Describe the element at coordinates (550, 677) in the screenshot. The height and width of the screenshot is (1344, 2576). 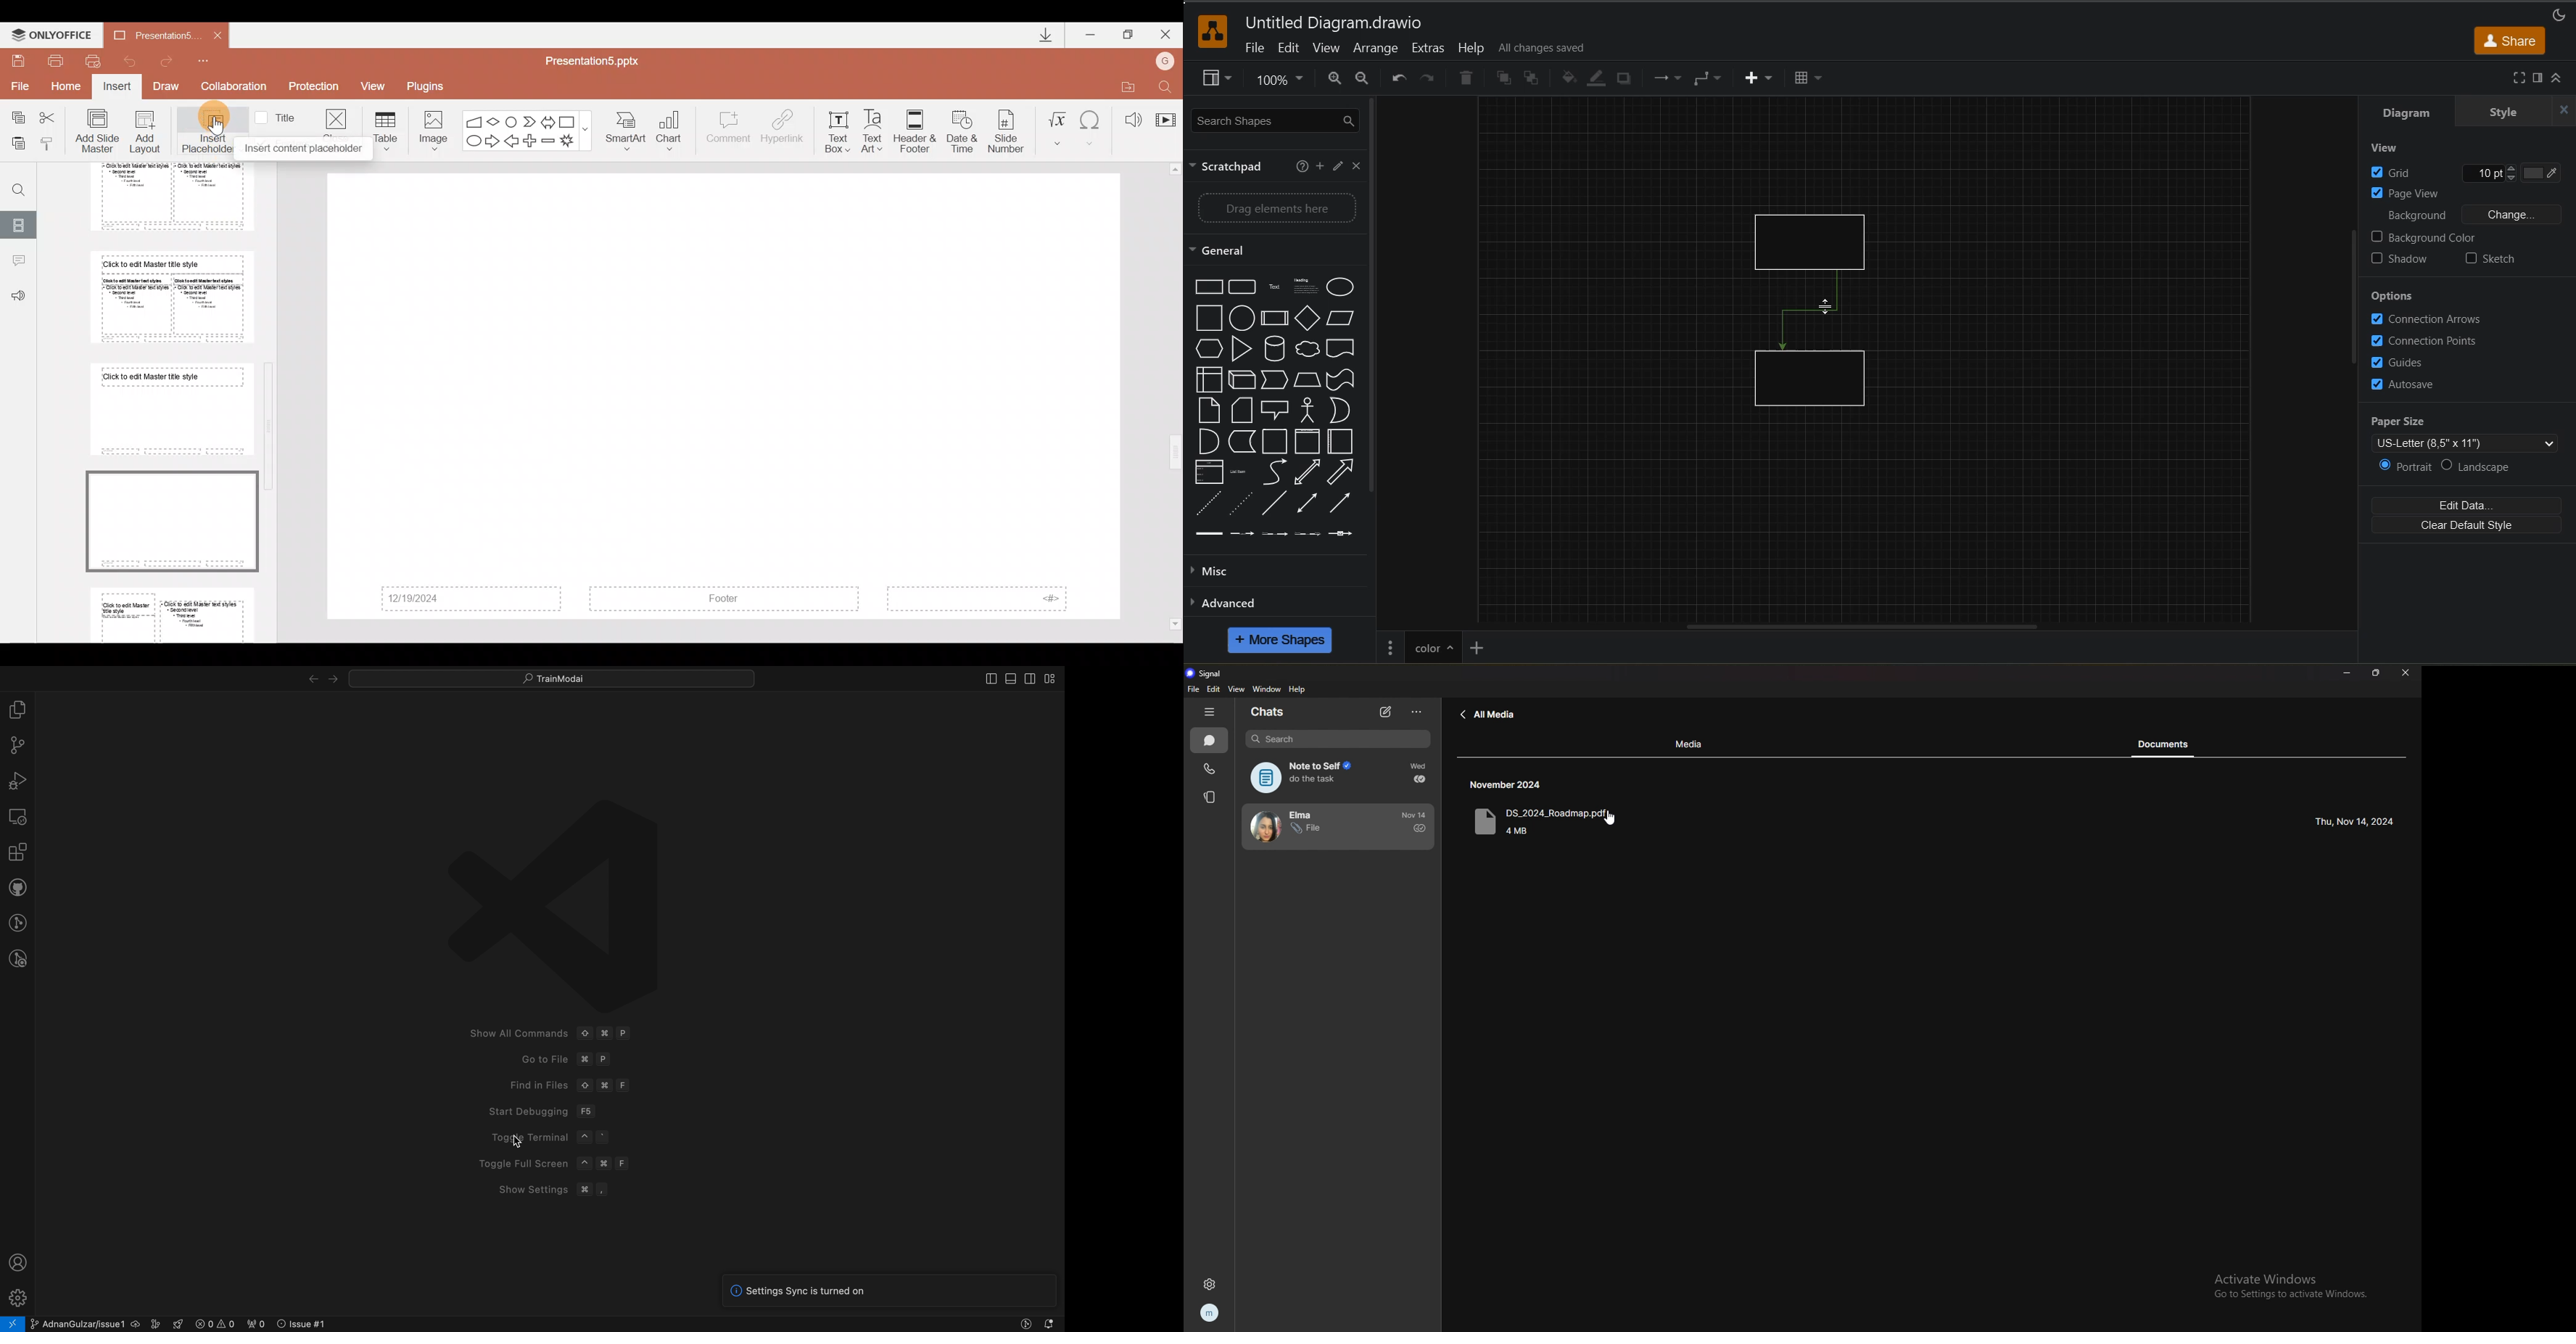
I see `quick menus` at that location.